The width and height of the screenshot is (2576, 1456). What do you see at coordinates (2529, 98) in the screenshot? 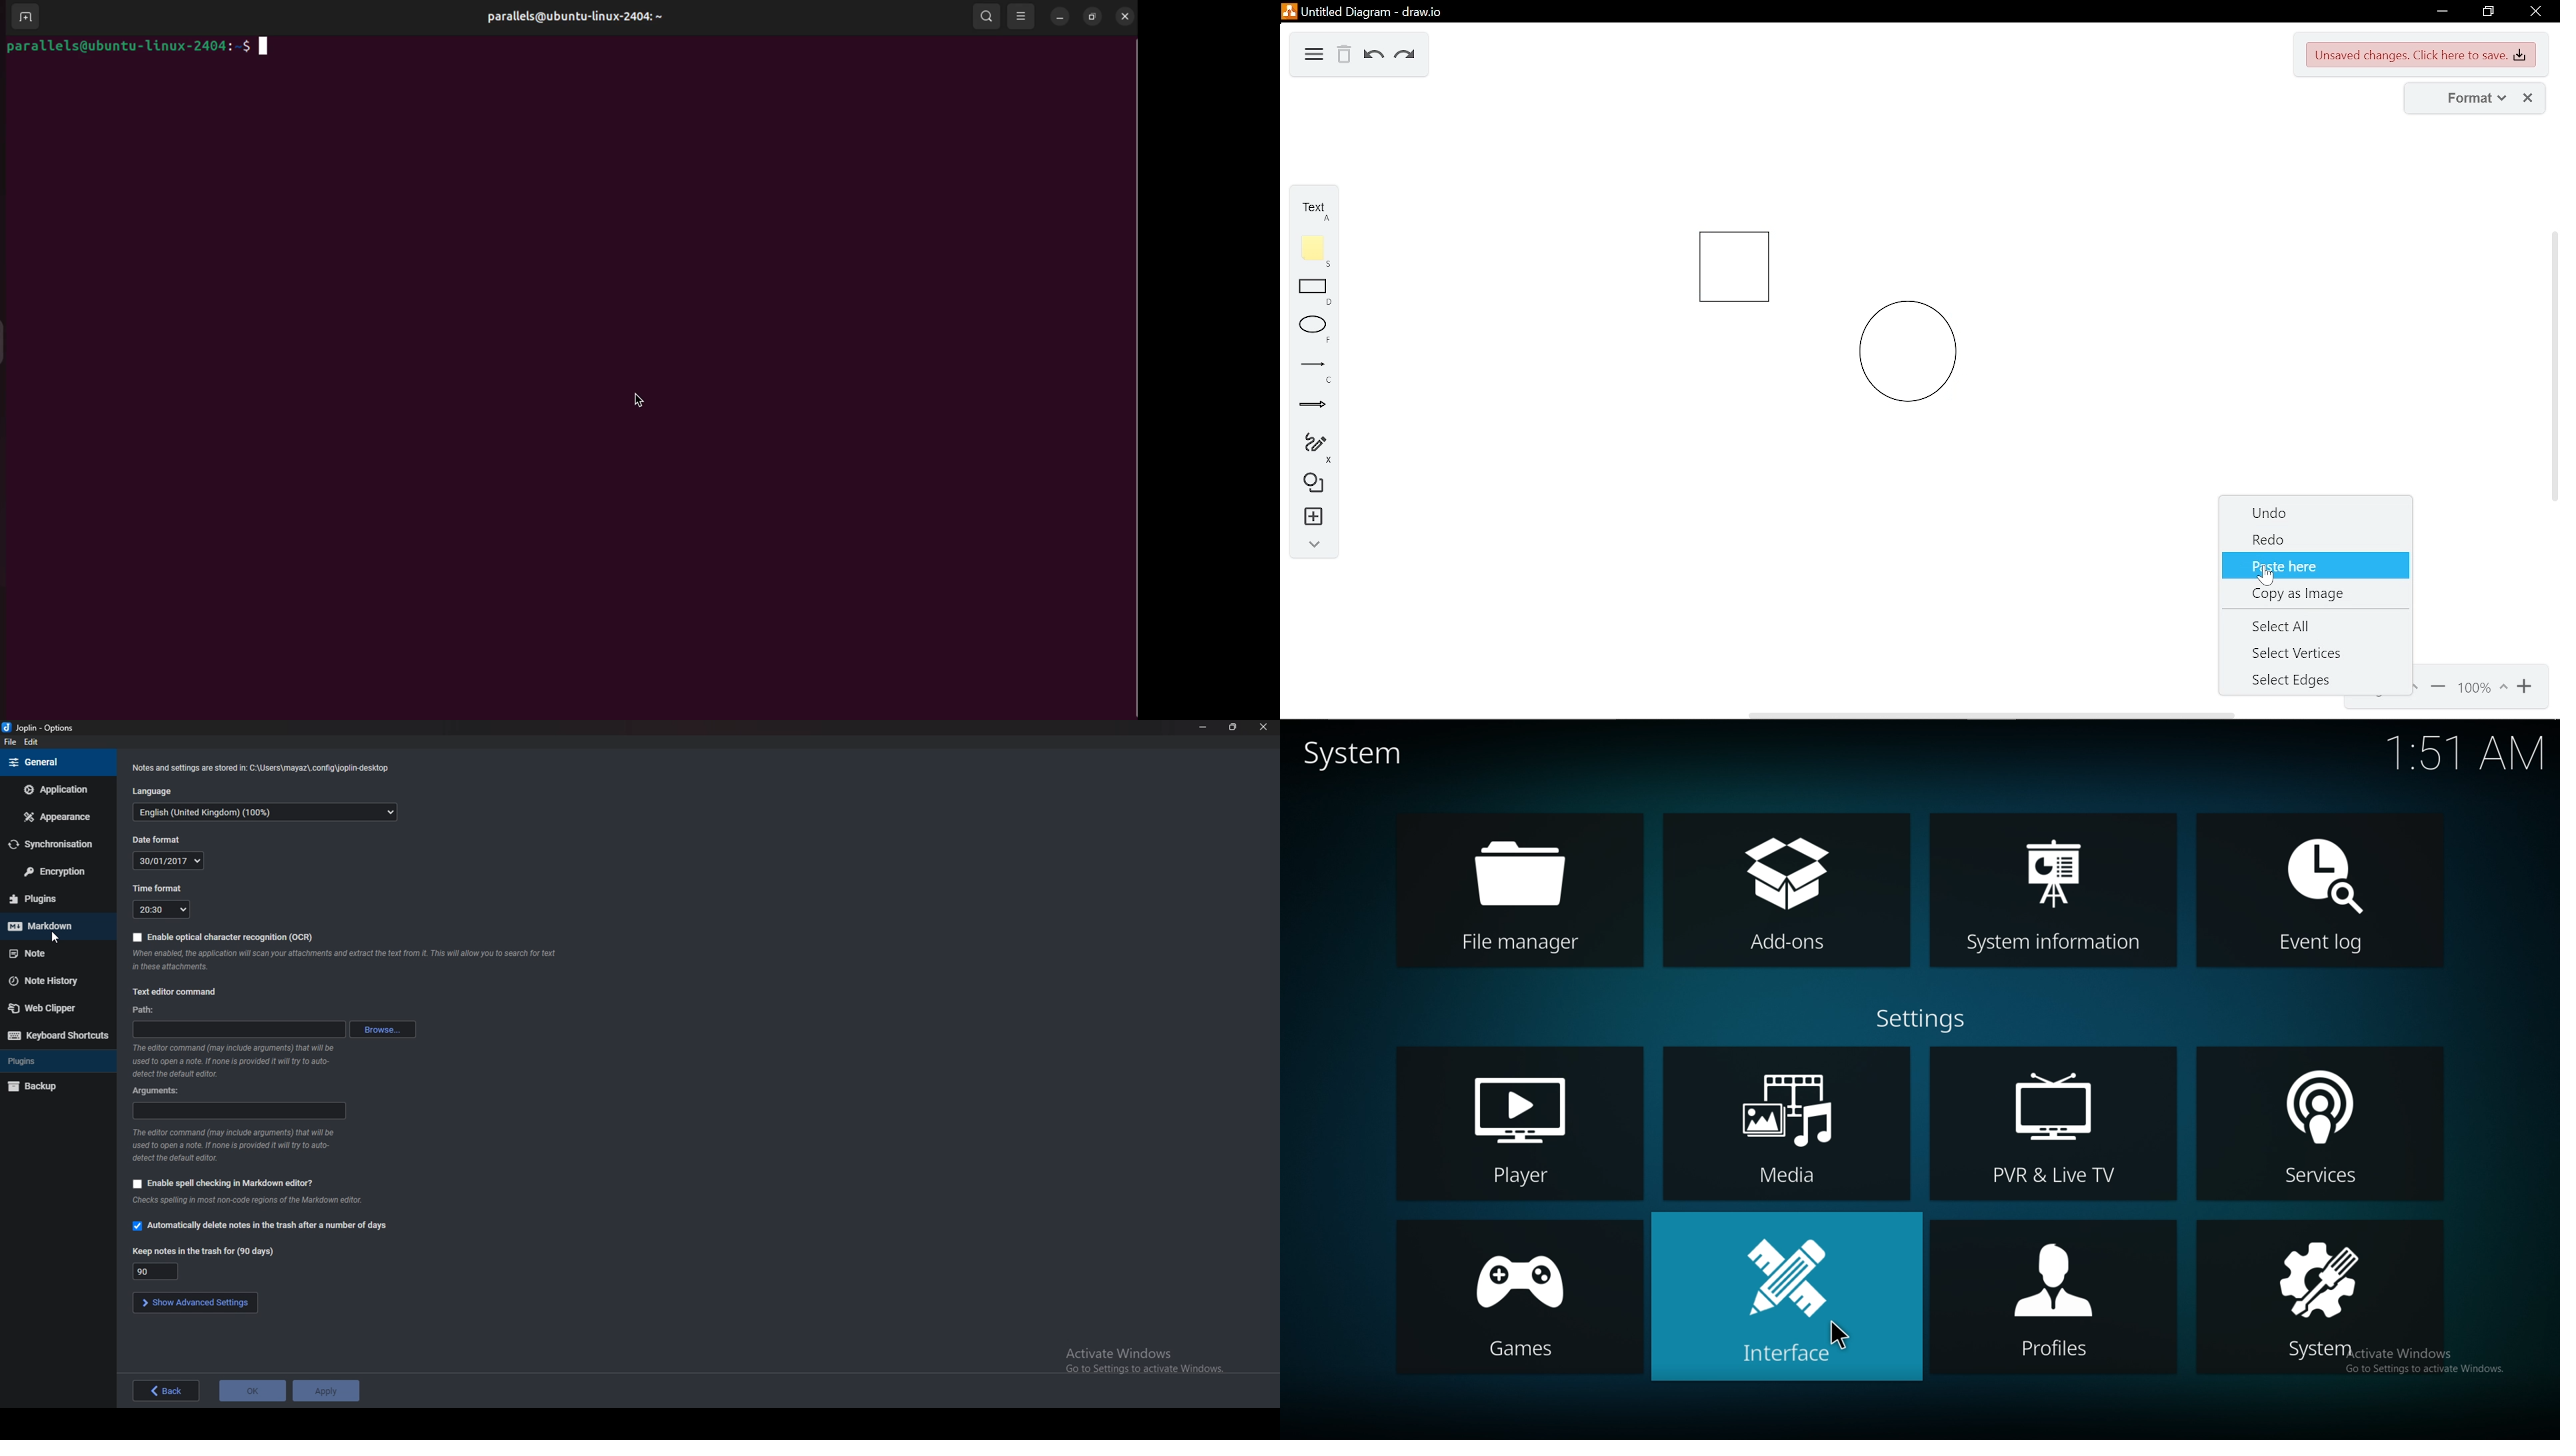
I see `close format` at bounding box center [2529, 98].